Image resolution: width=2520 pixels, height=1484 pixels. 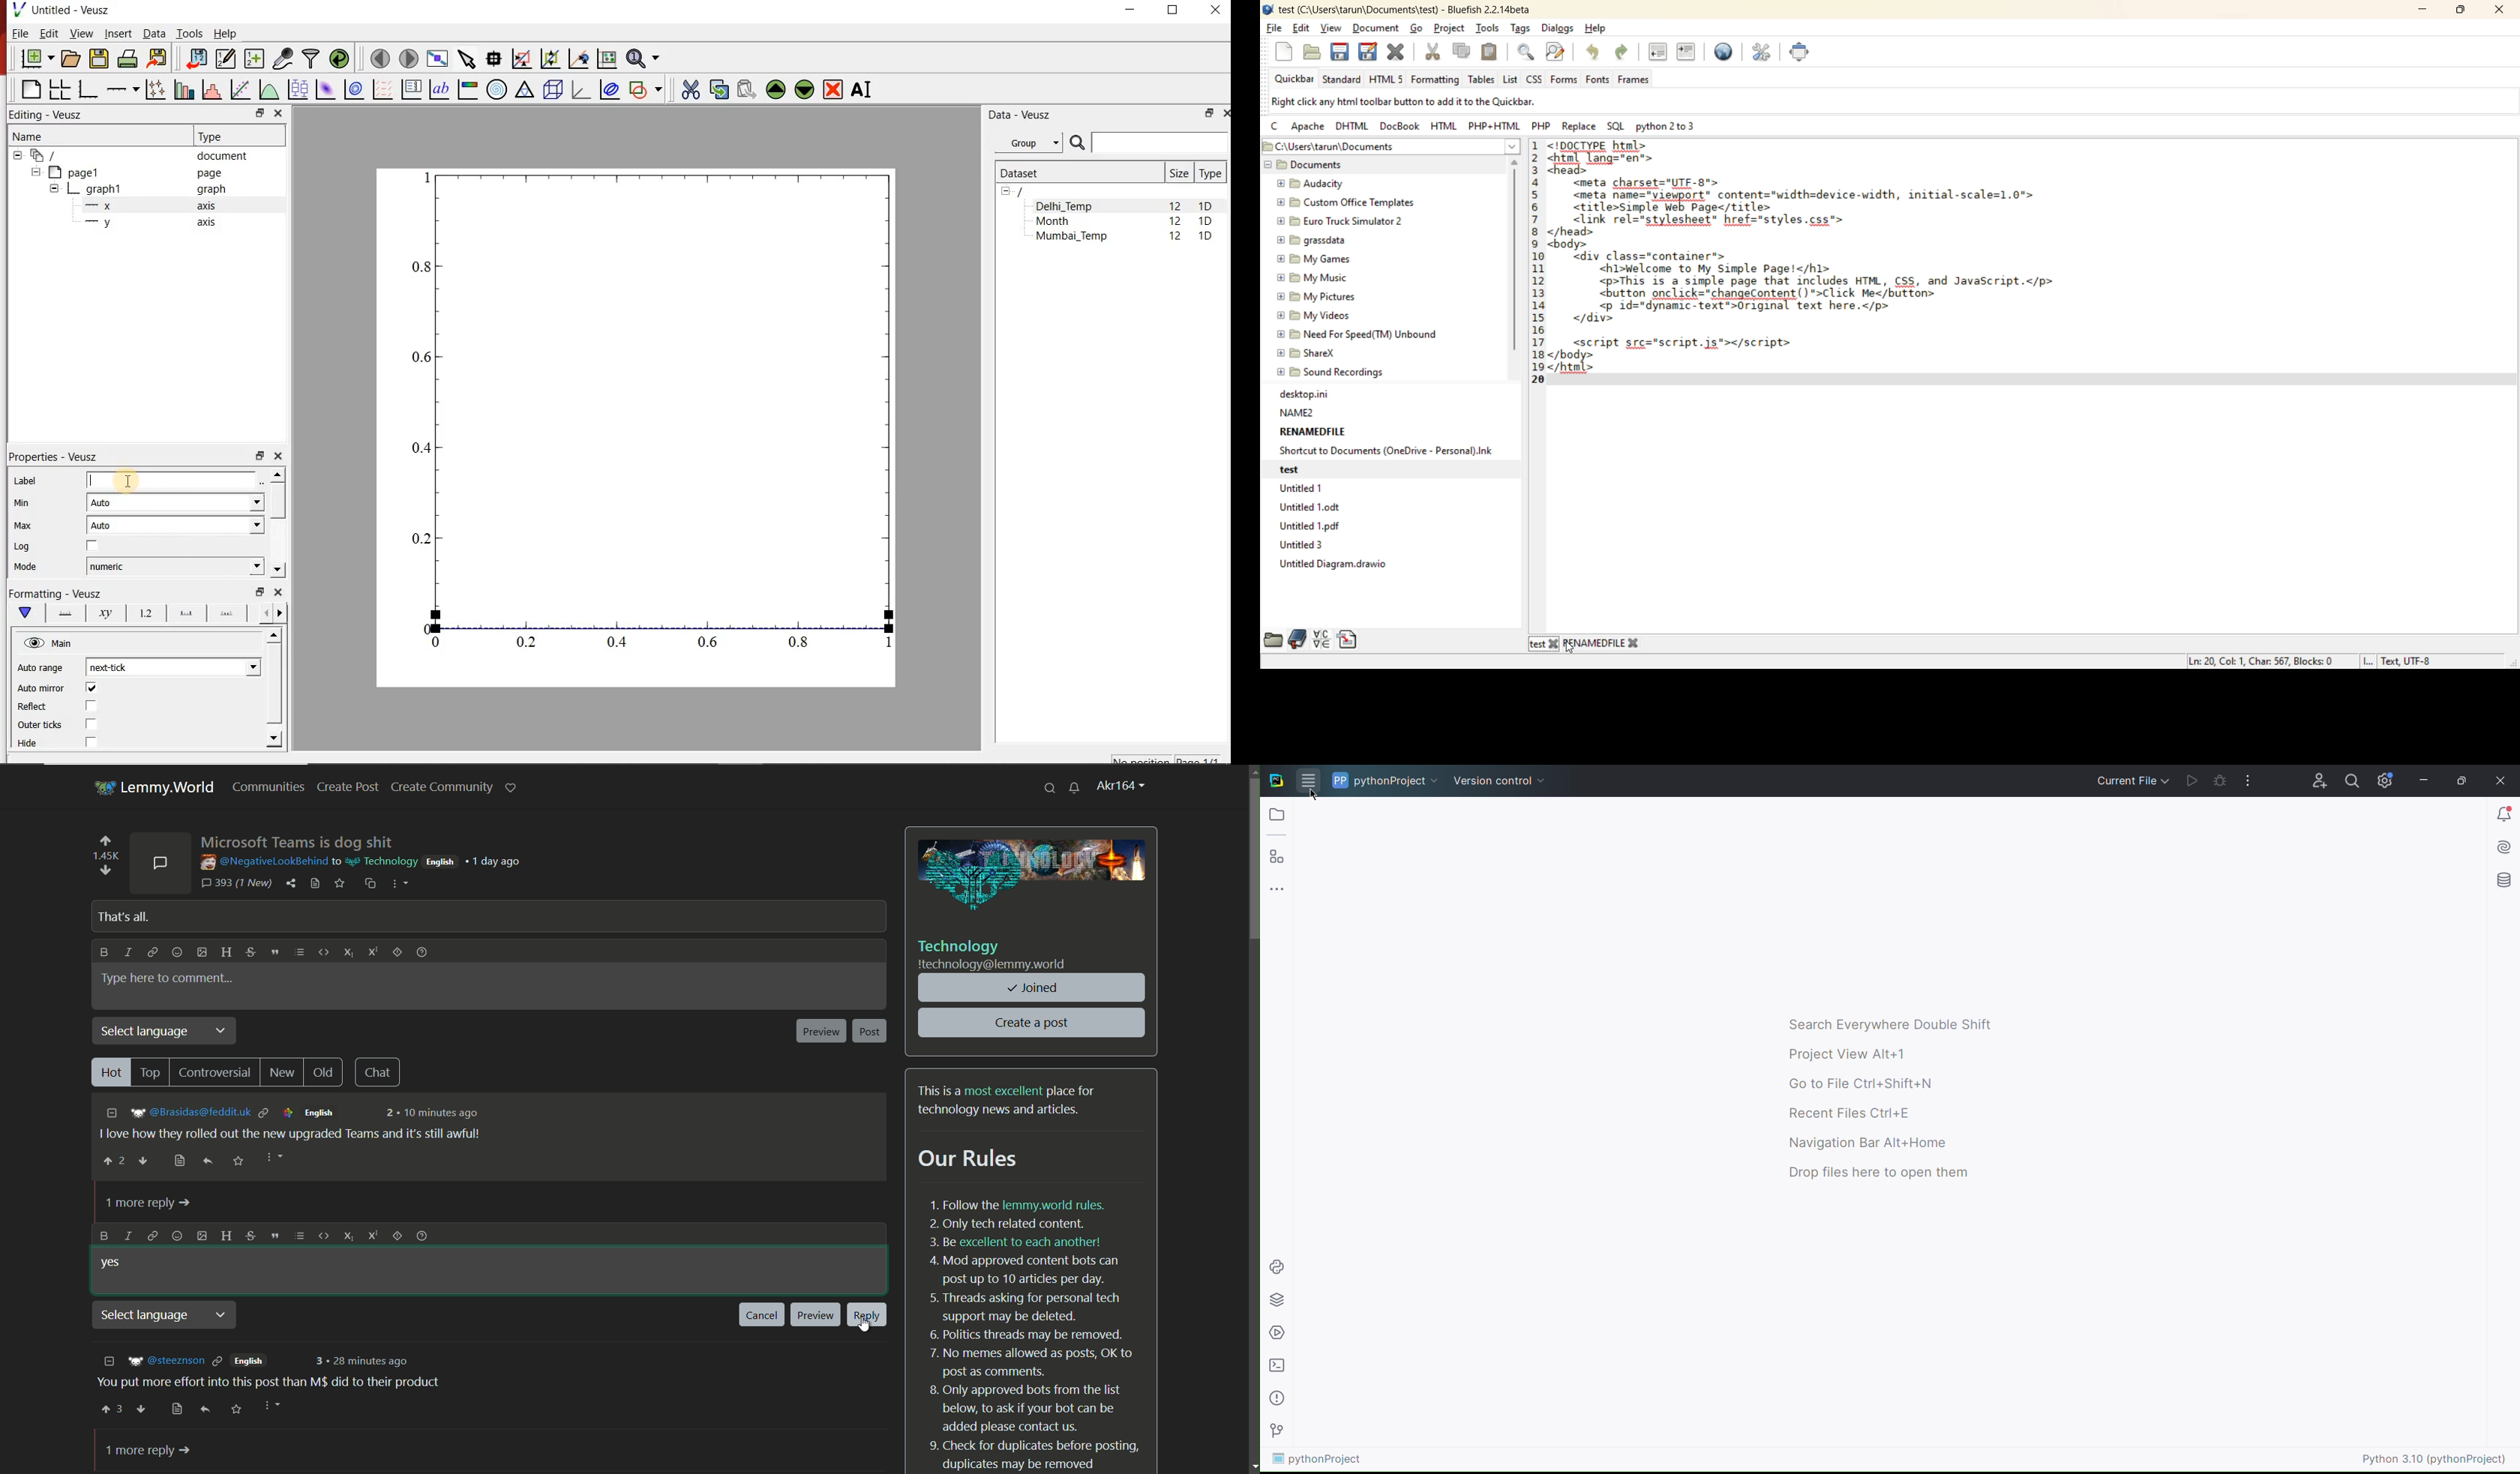 What do you see at coordinates (1341, 79) in the screenshot?
I see `standard` at bounding box center [1341, 79].